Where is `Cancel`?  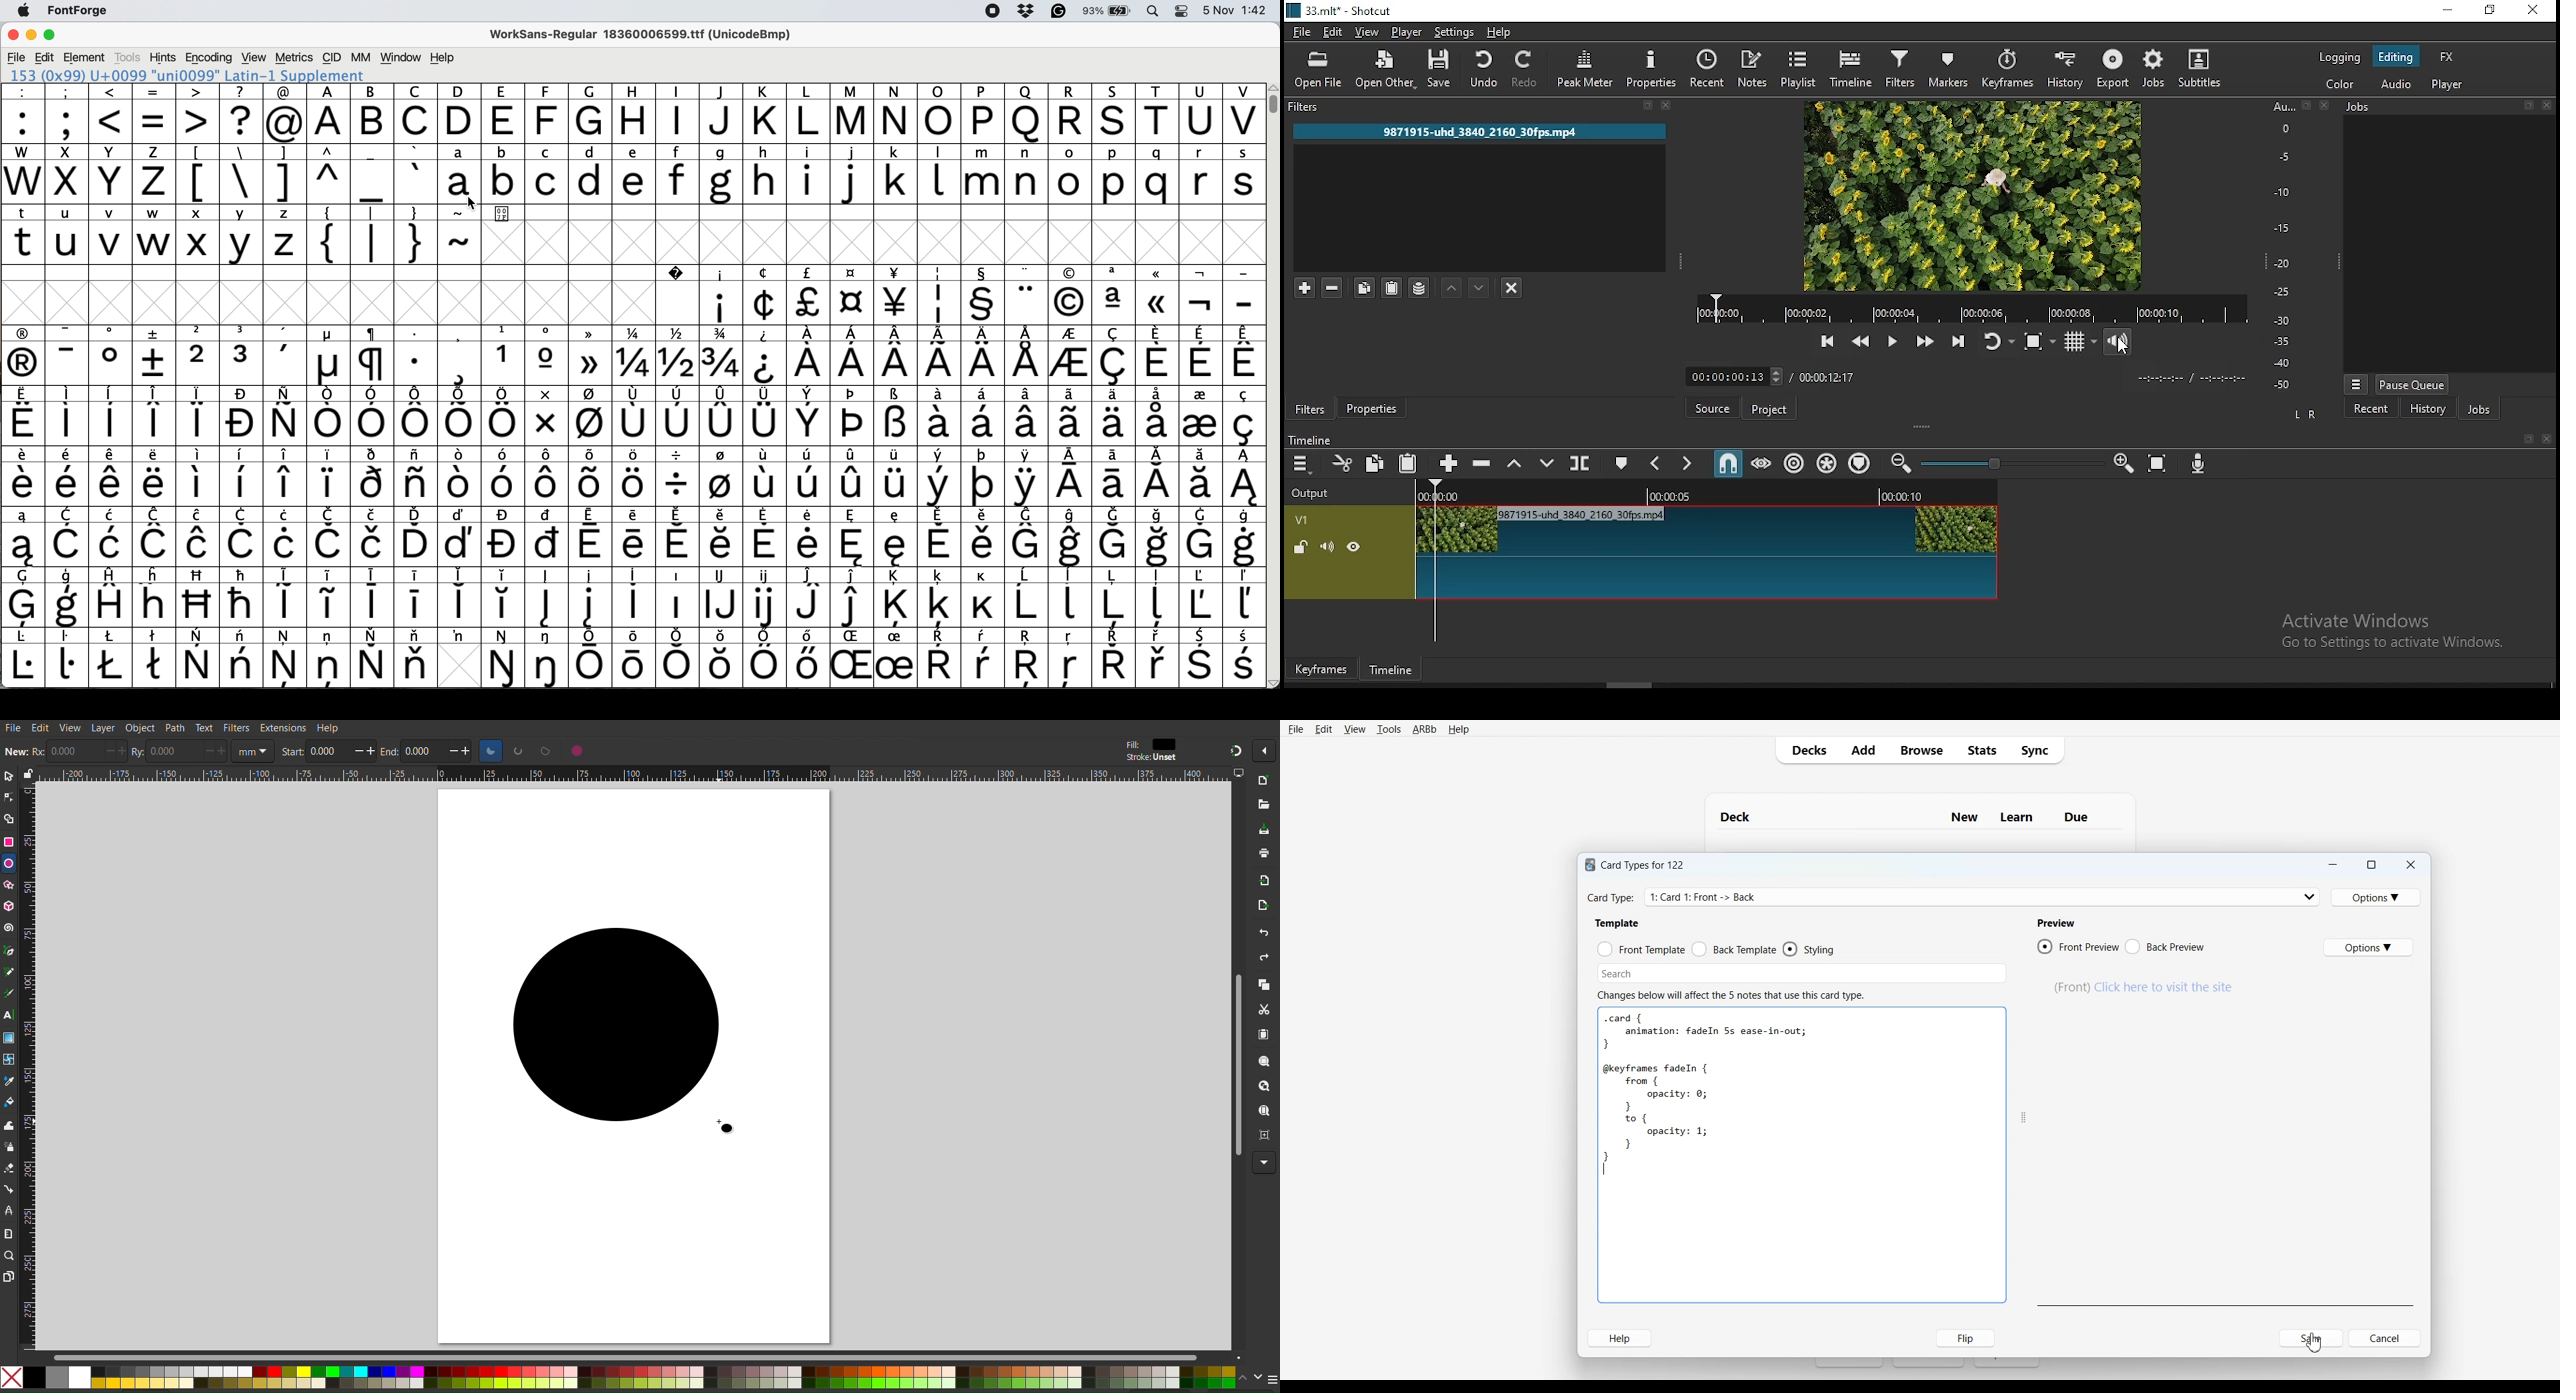
Cancel is located at coordinates (2361, 1338).